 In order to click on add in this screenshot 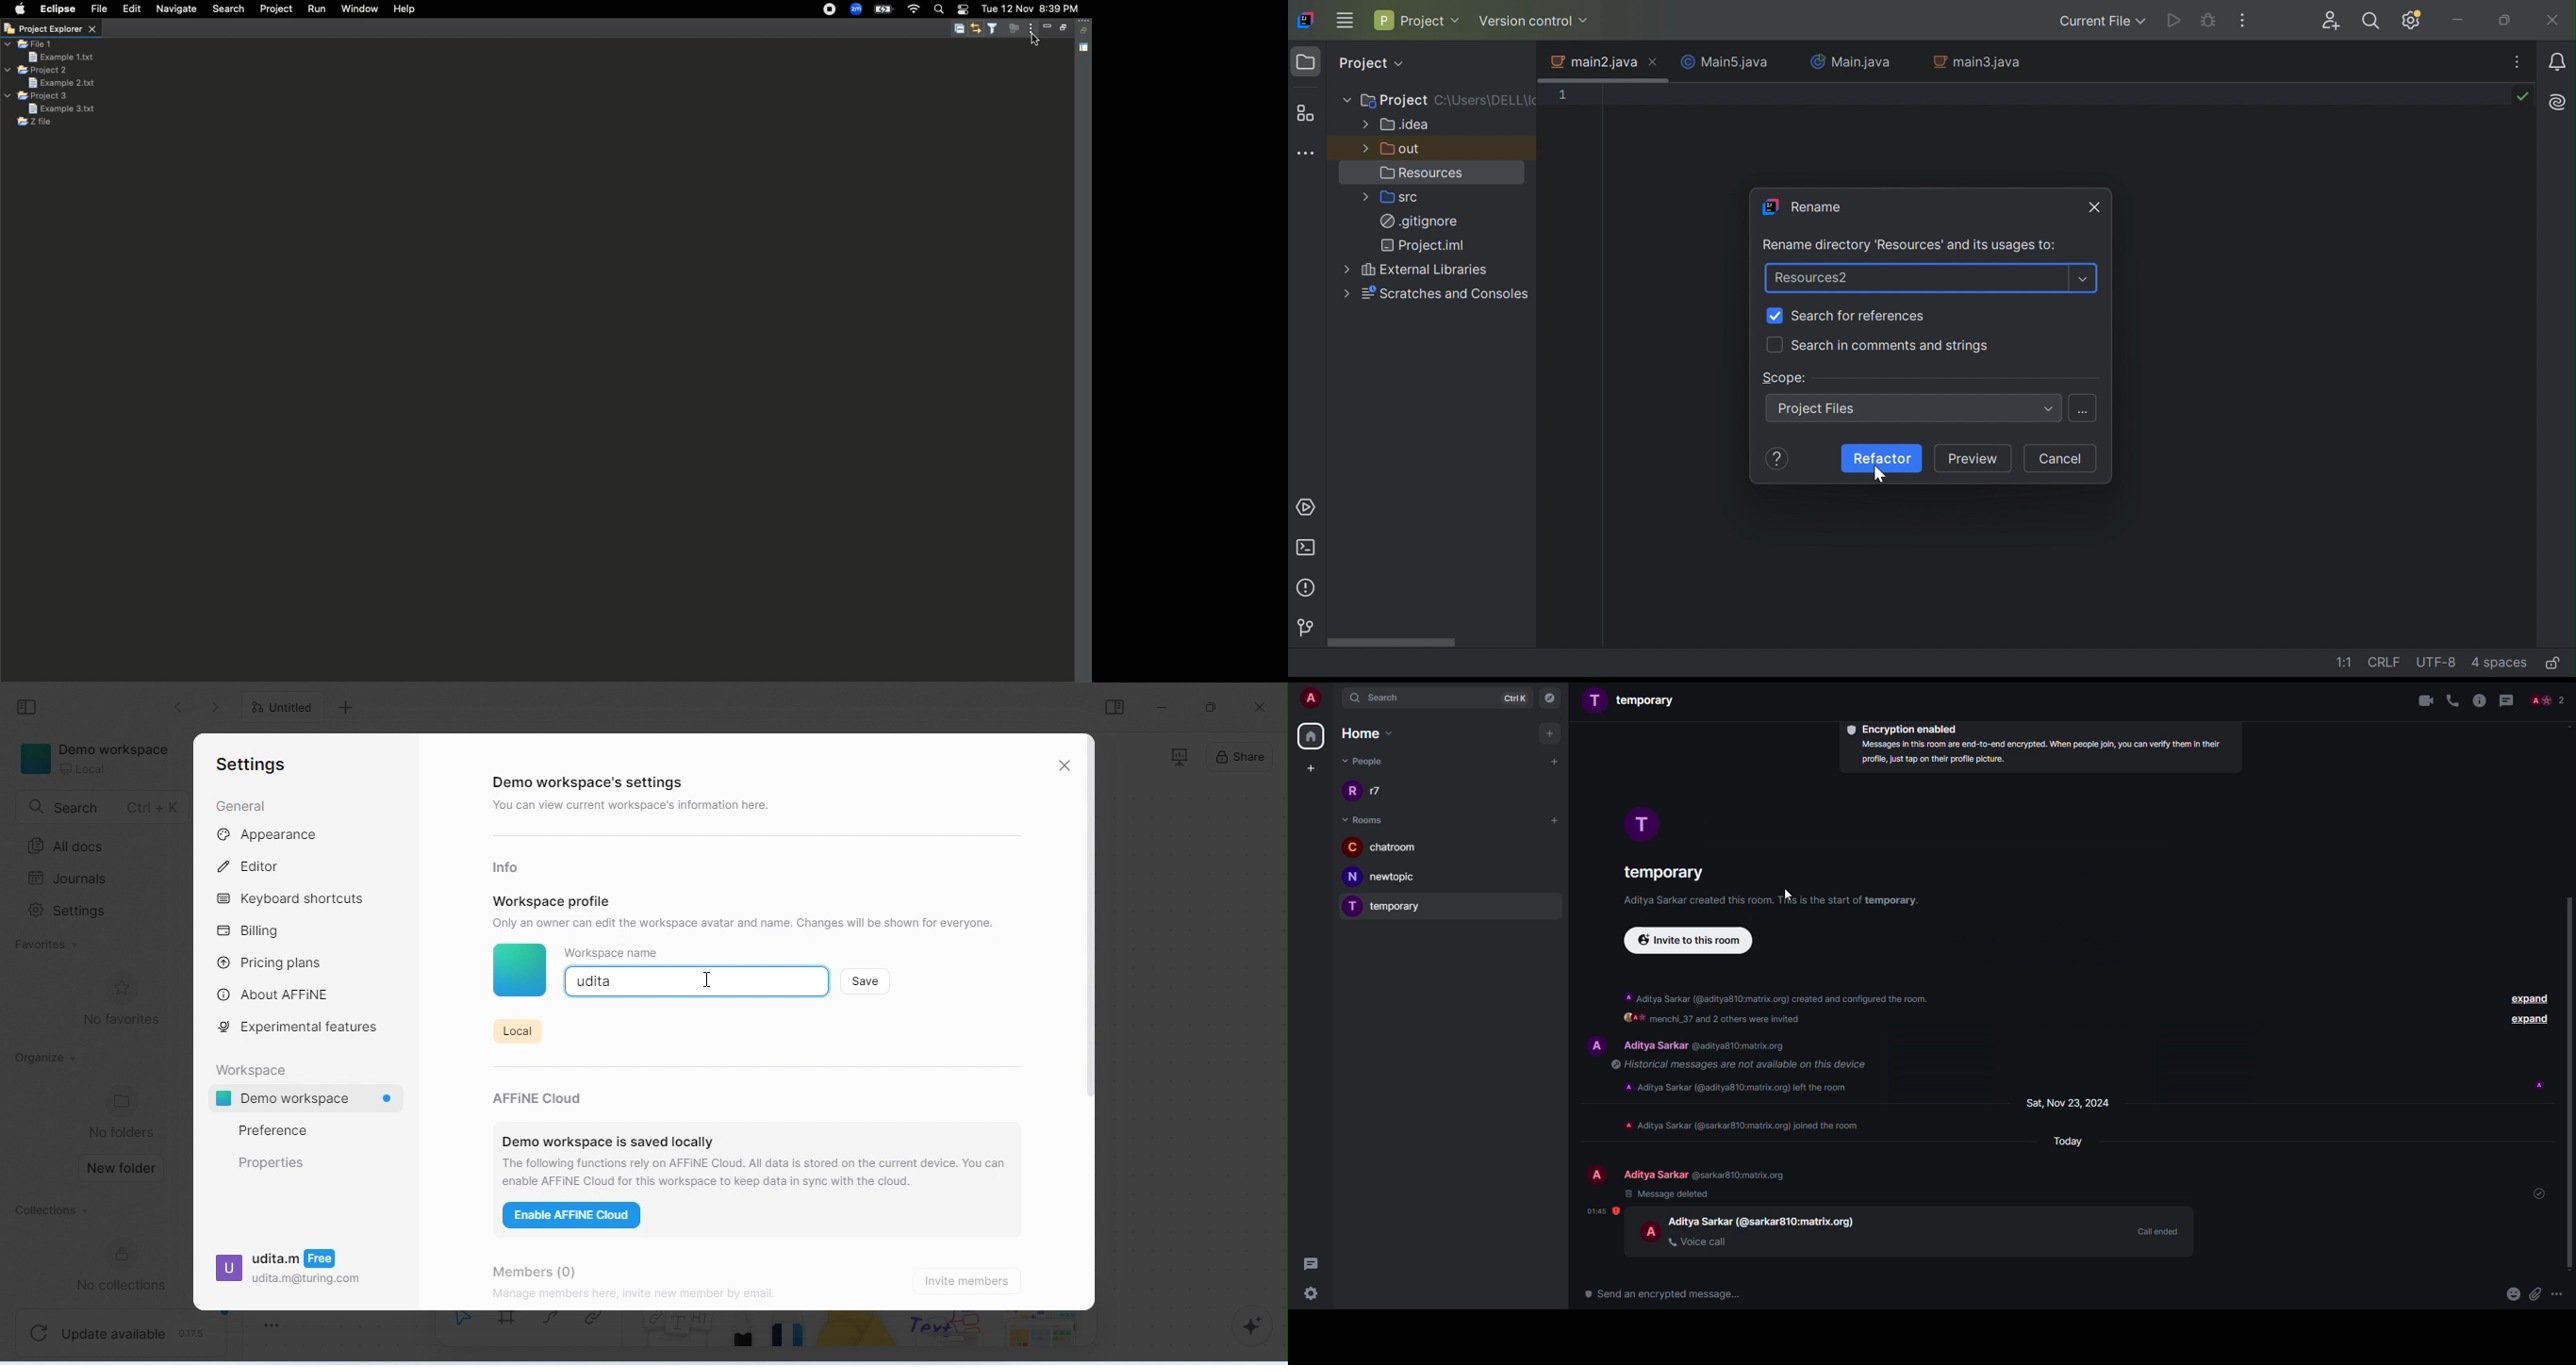, I will do `click(1552, 733)`.